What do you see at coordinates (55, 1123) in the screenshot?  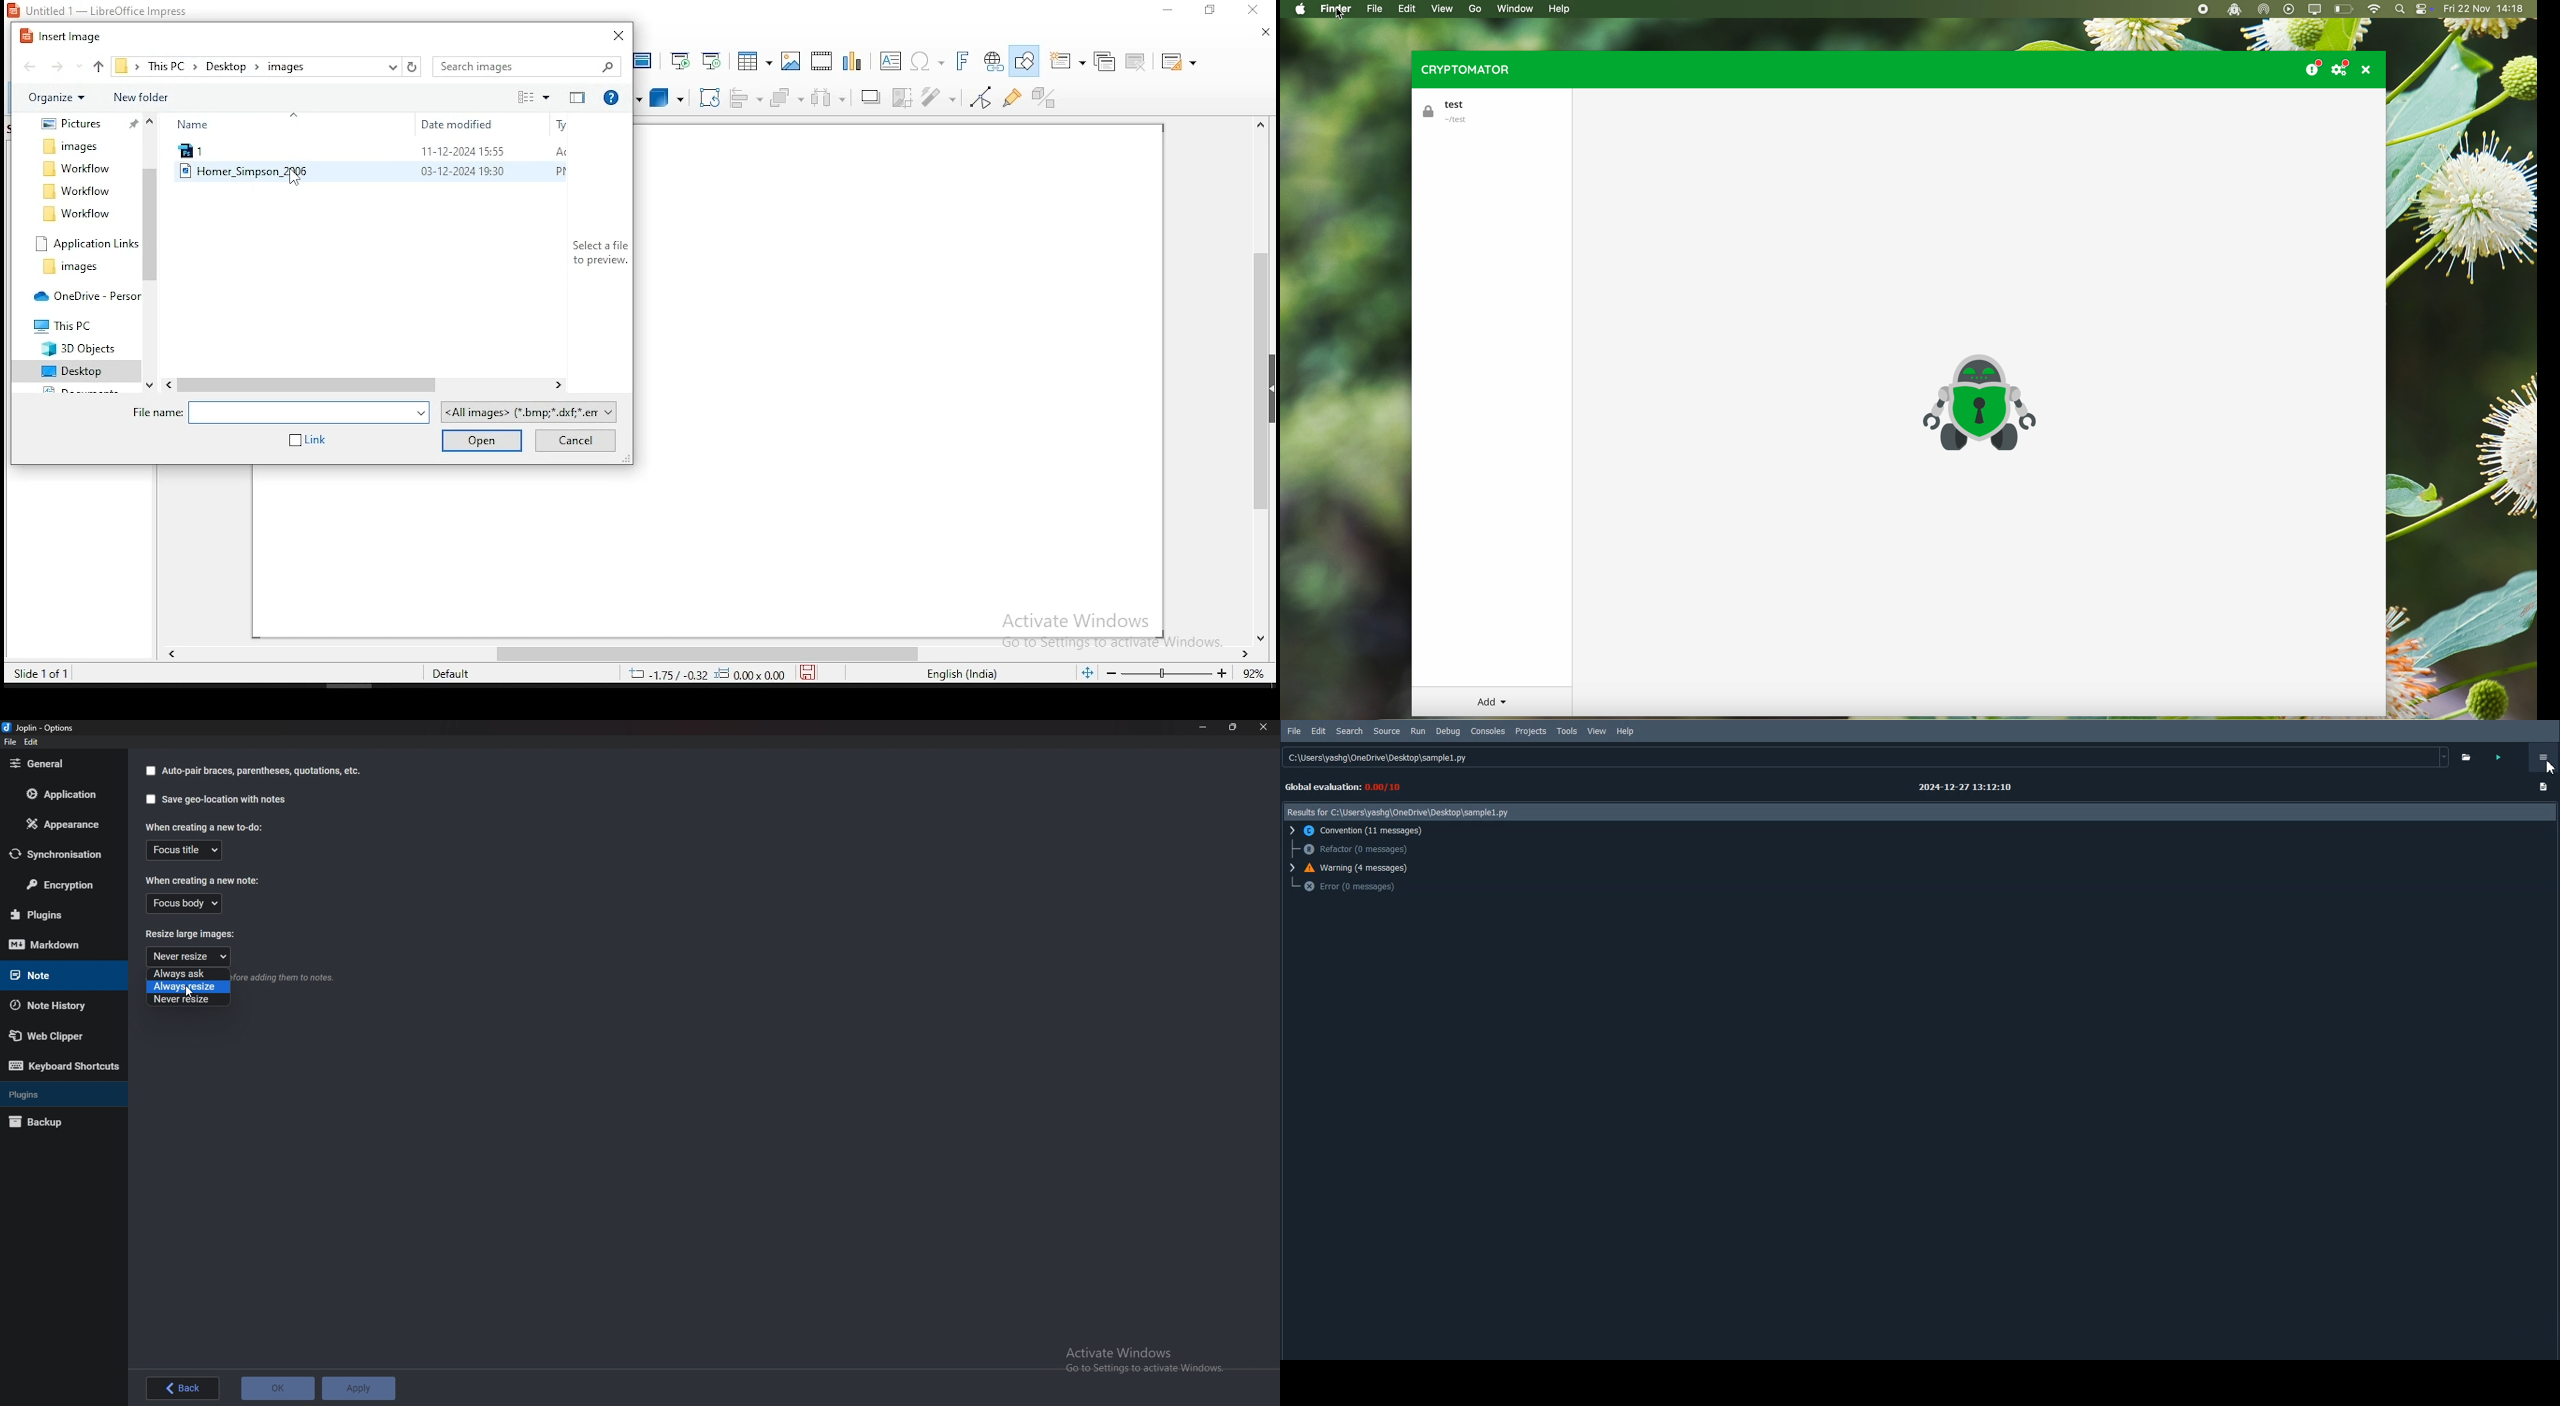 I see `Backup` at bounding box center [55, 1123].